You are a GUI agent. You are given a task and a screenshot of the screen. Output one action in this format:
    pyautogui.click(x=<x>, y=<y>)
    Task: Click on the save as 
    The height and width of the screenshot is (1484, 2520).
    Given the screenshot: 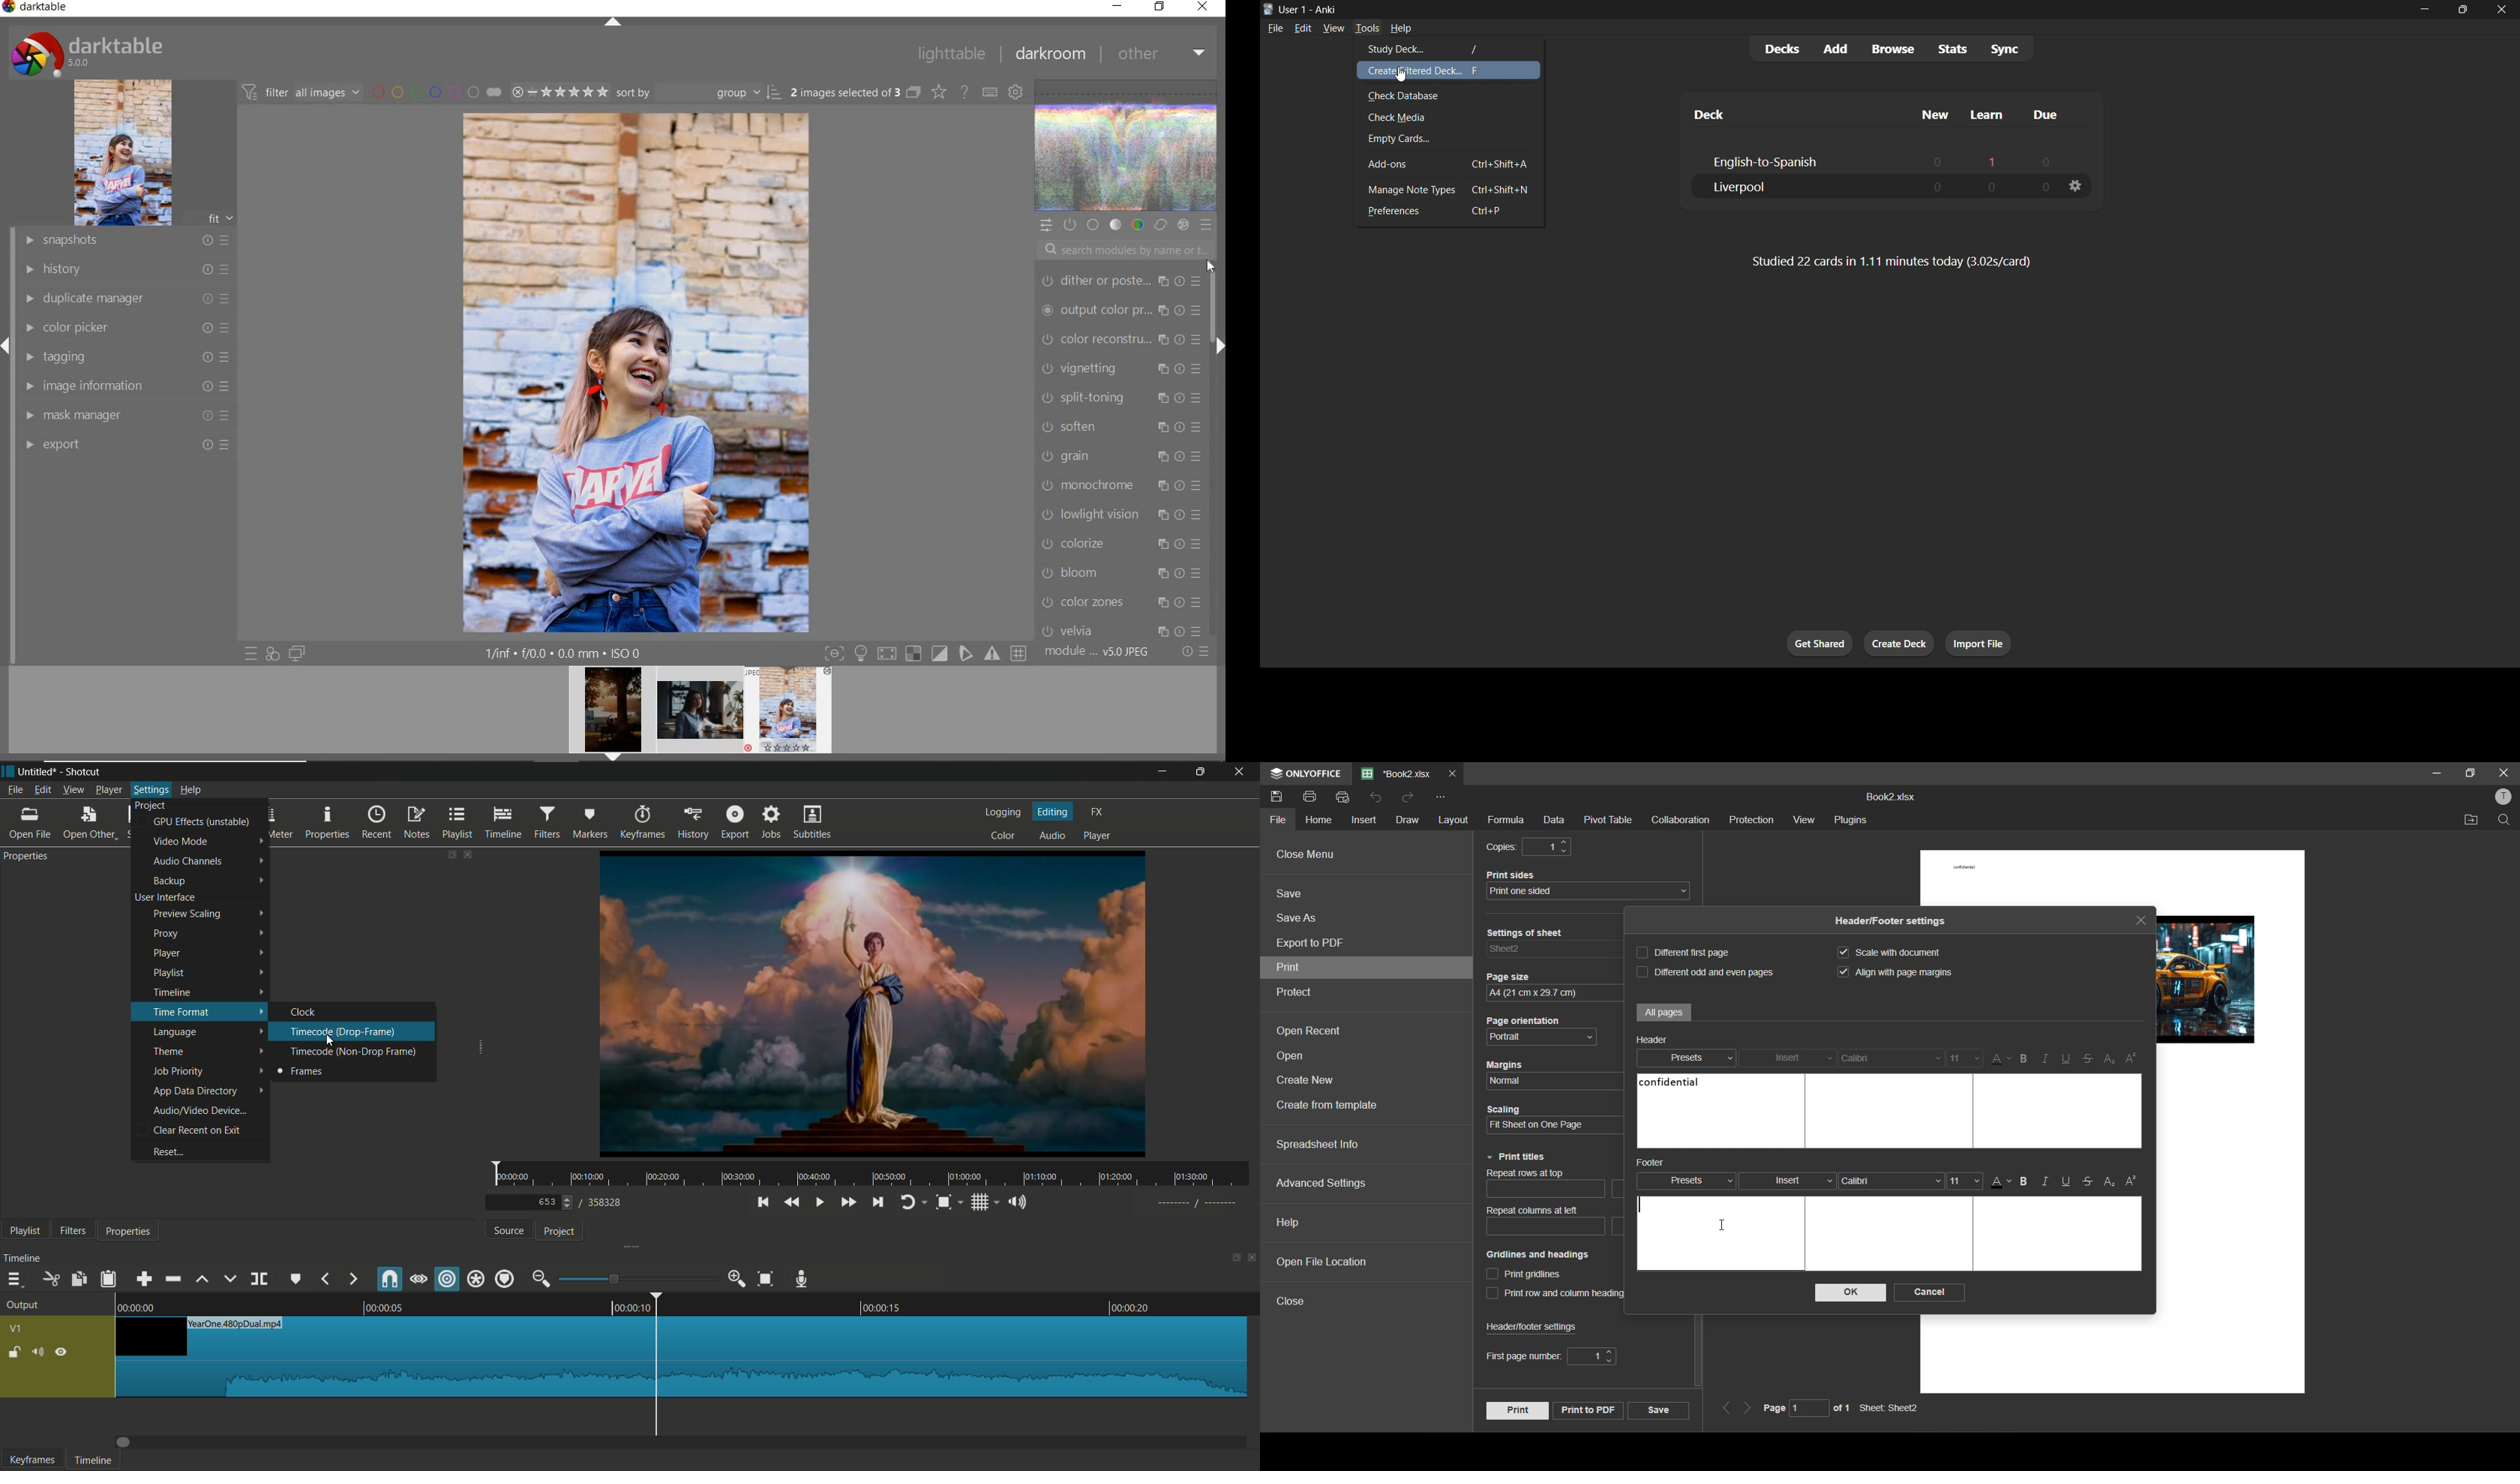 What is the action you would take?
    pyautogui.click(x=1303, y=916)
    